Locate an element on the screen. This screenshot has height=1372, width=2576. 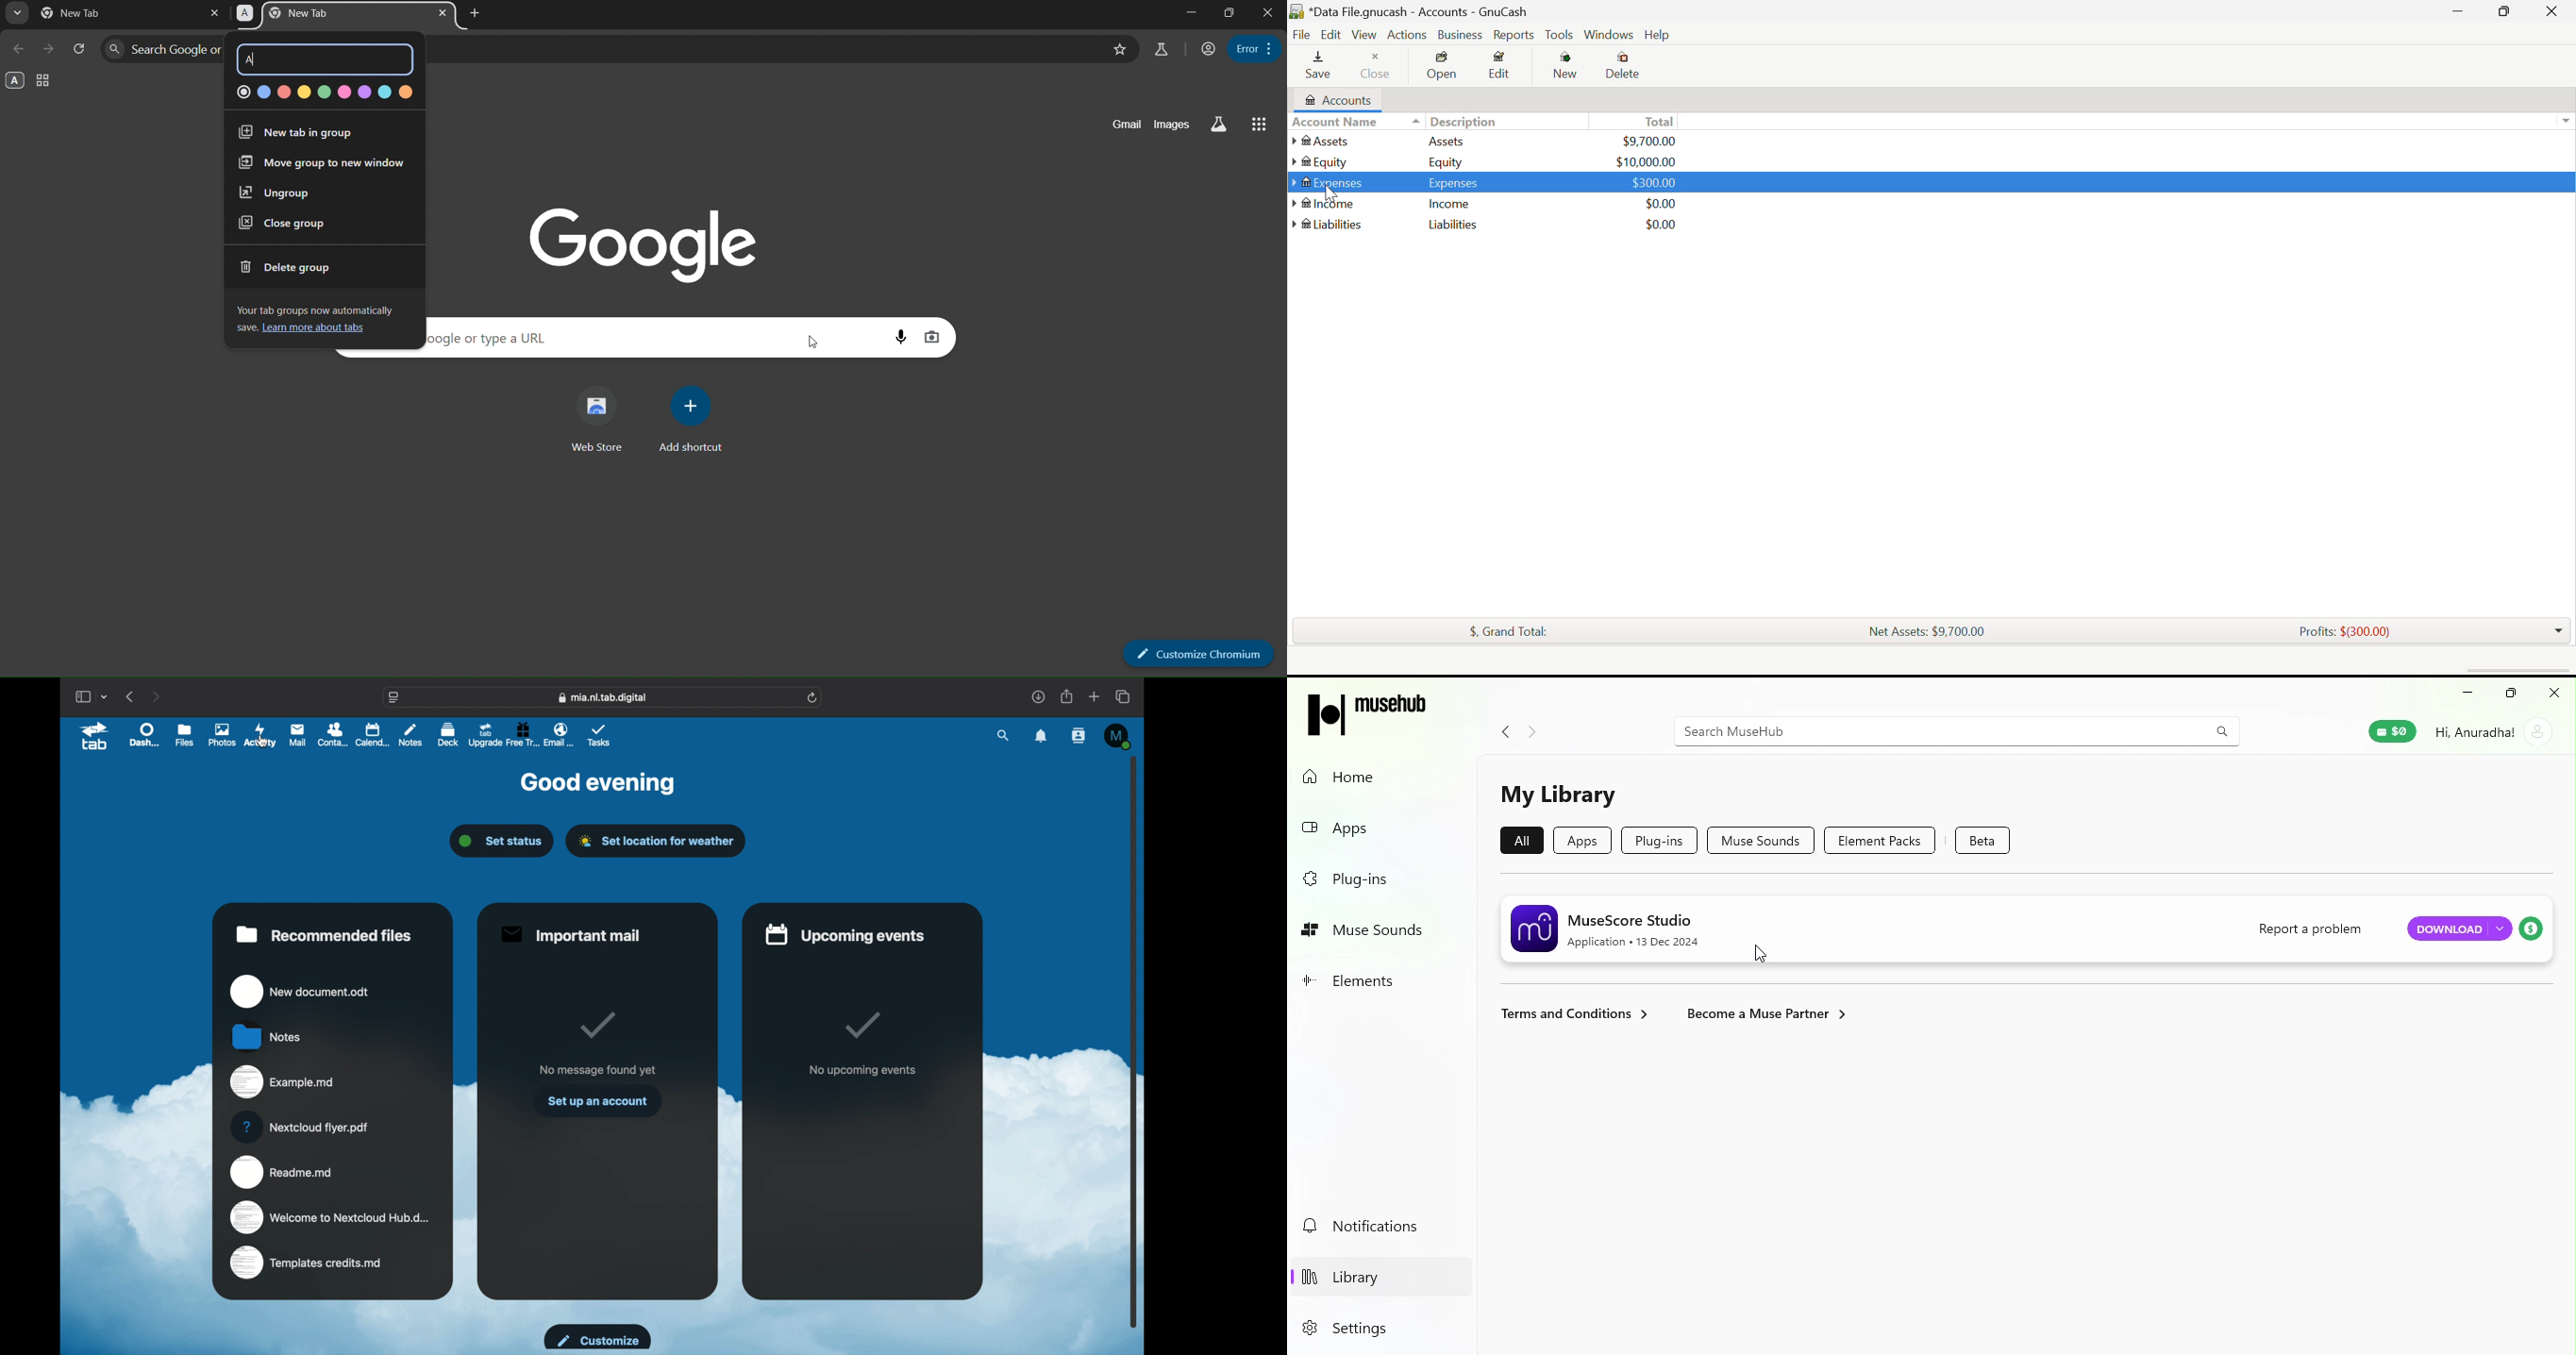
tick mark is located at coordinates (861, 1025).